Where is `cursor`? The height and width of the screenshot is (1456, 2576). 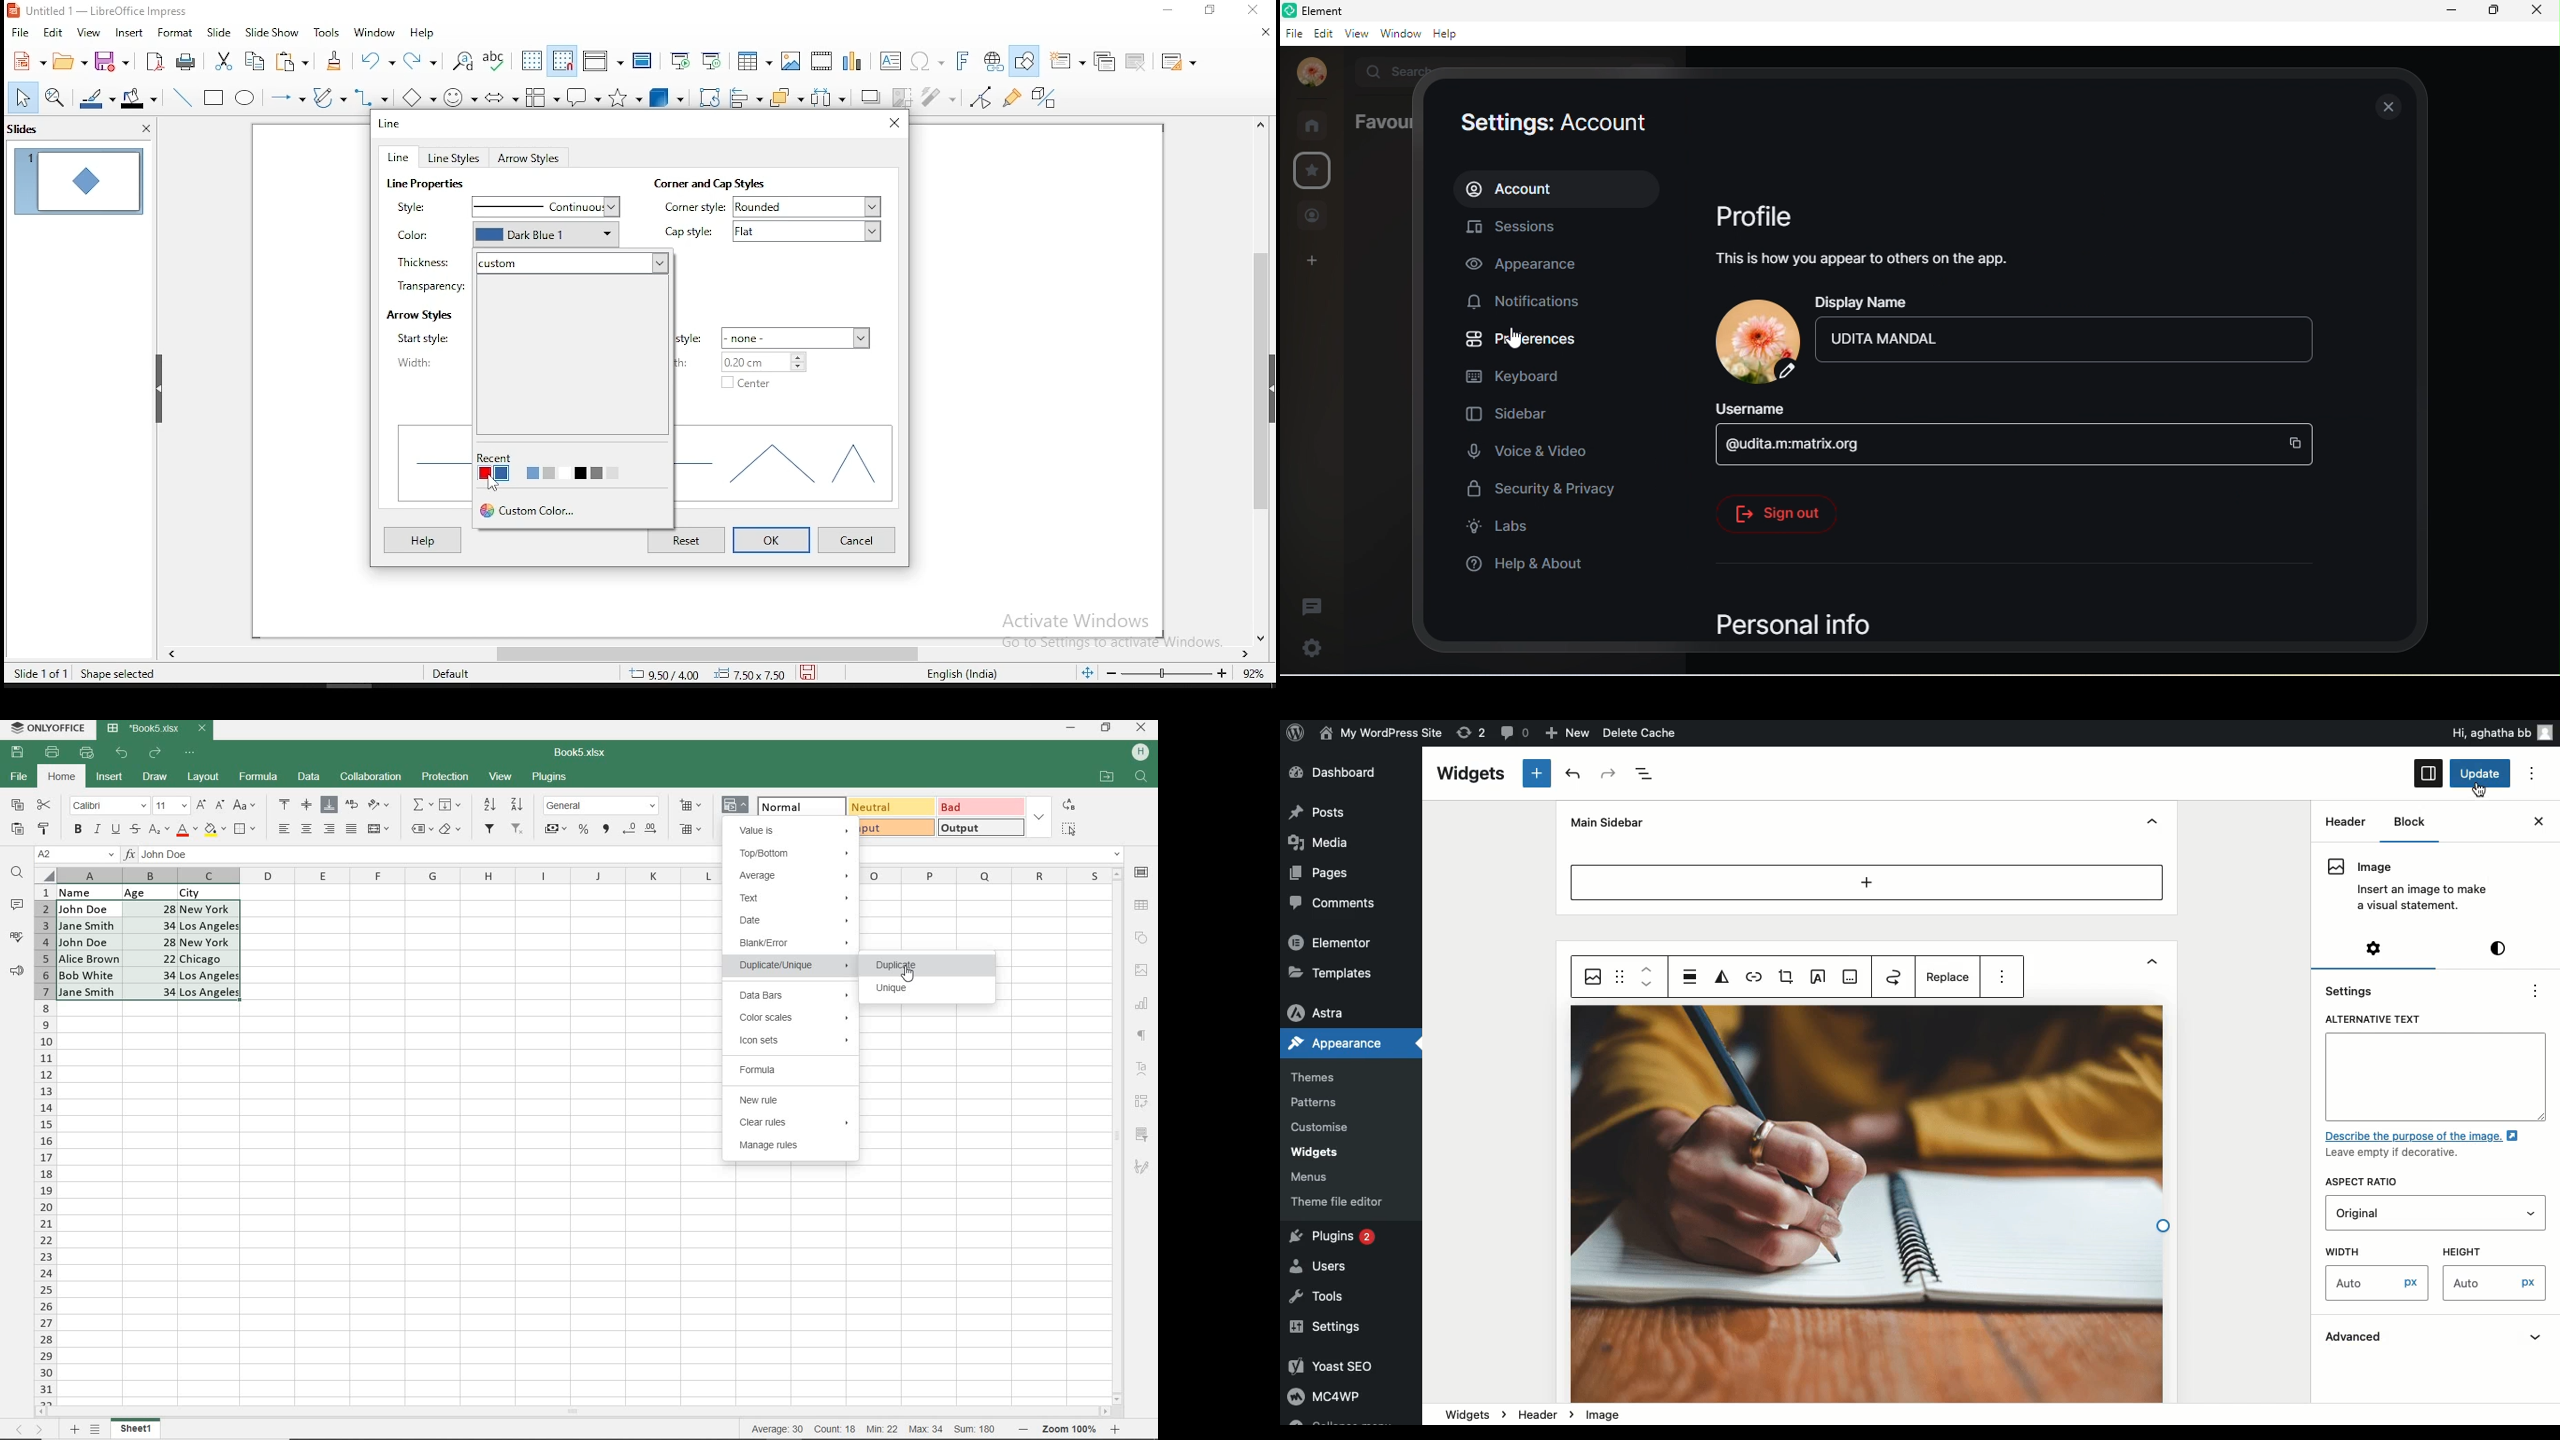 cursor is located at coordinates (495, 484).